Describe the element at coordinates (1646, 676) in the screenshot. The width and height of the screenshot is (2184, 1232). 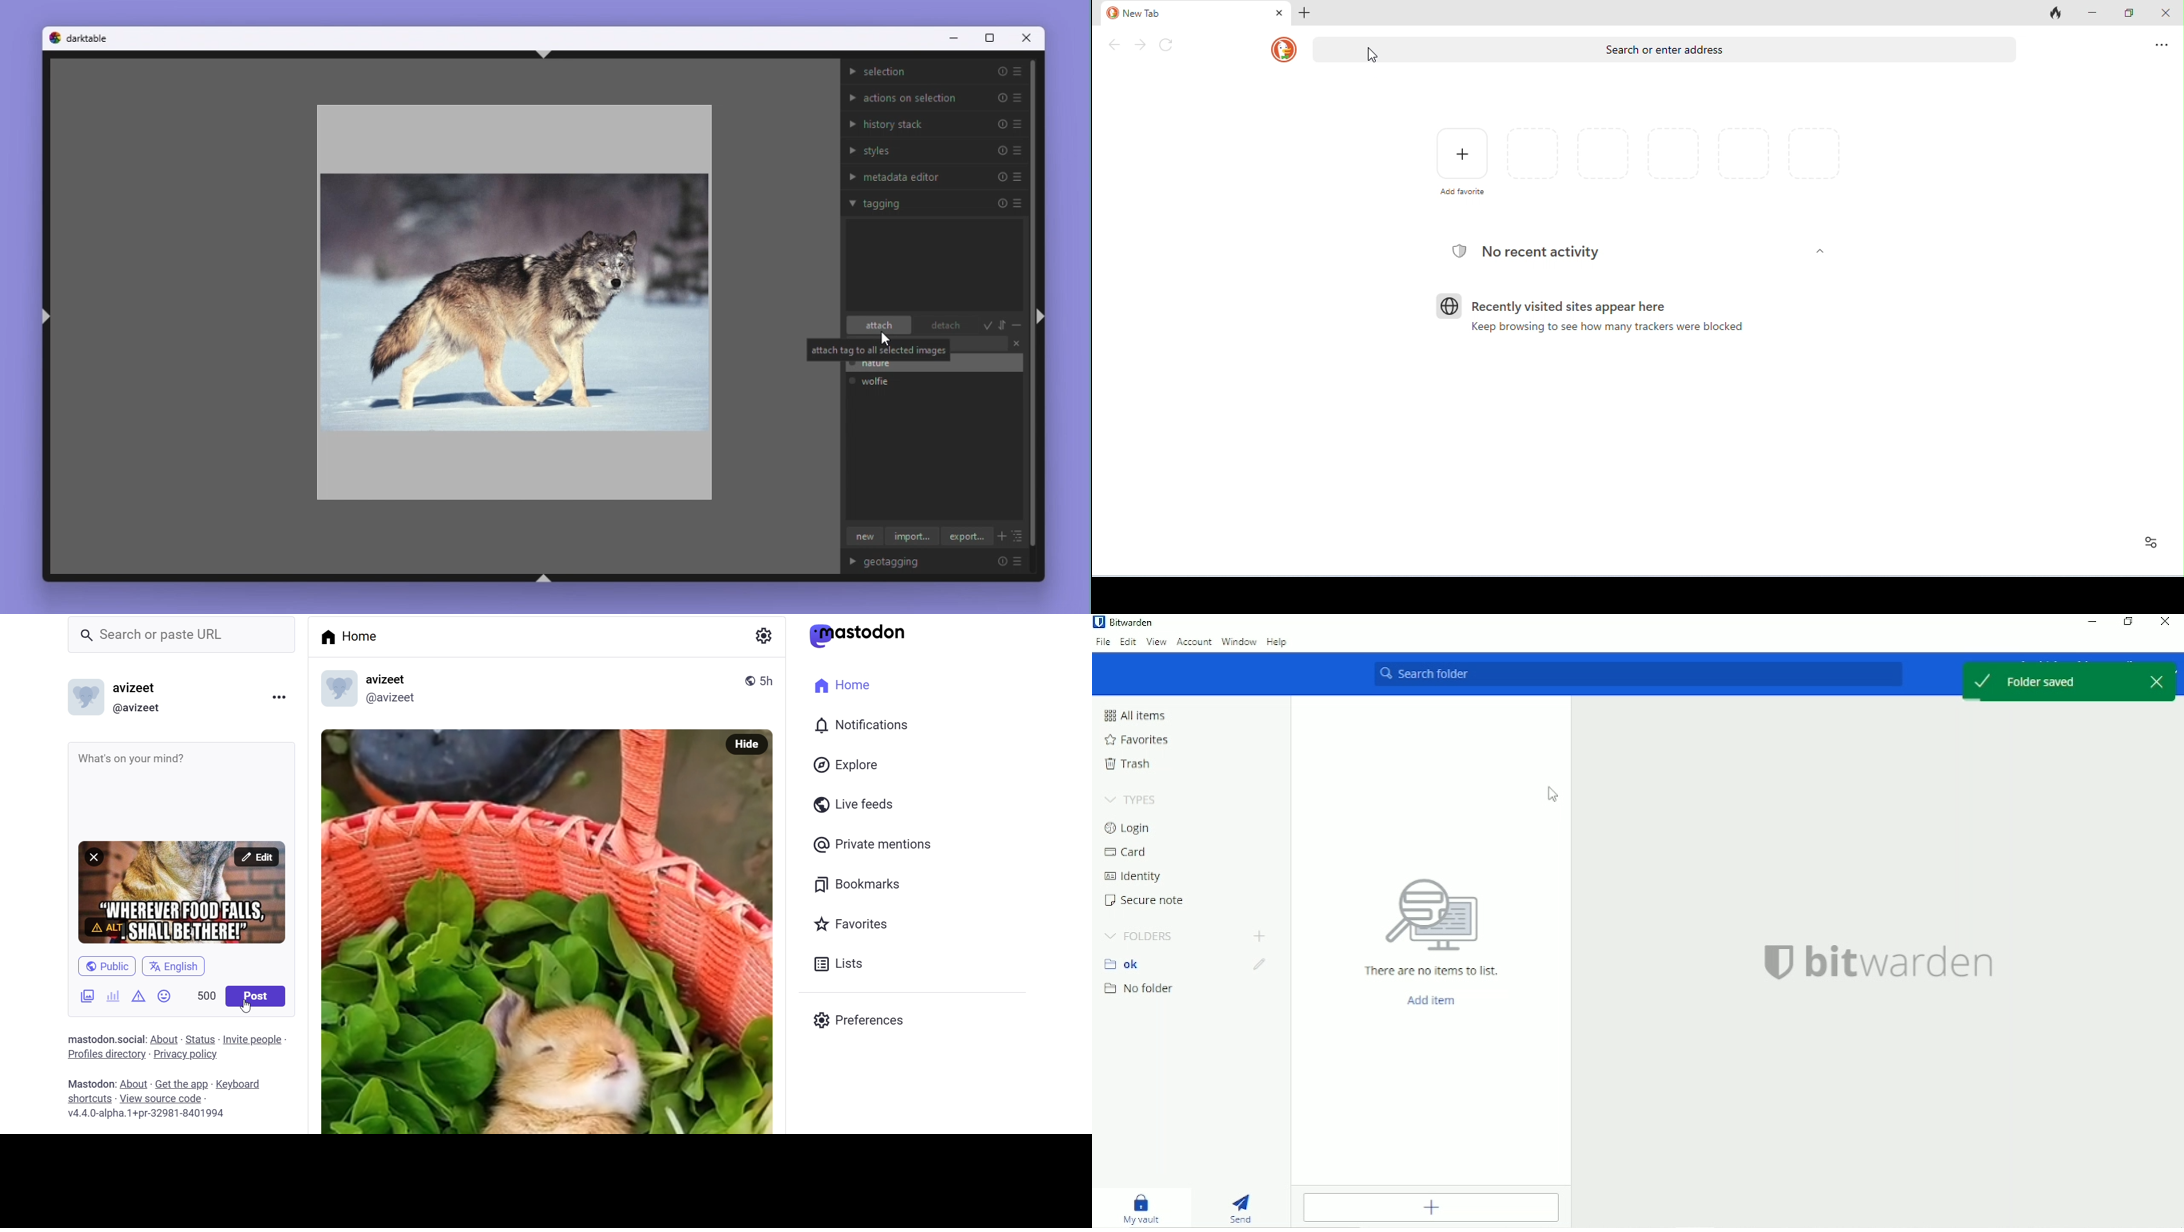
I see `Search vault` at that location.